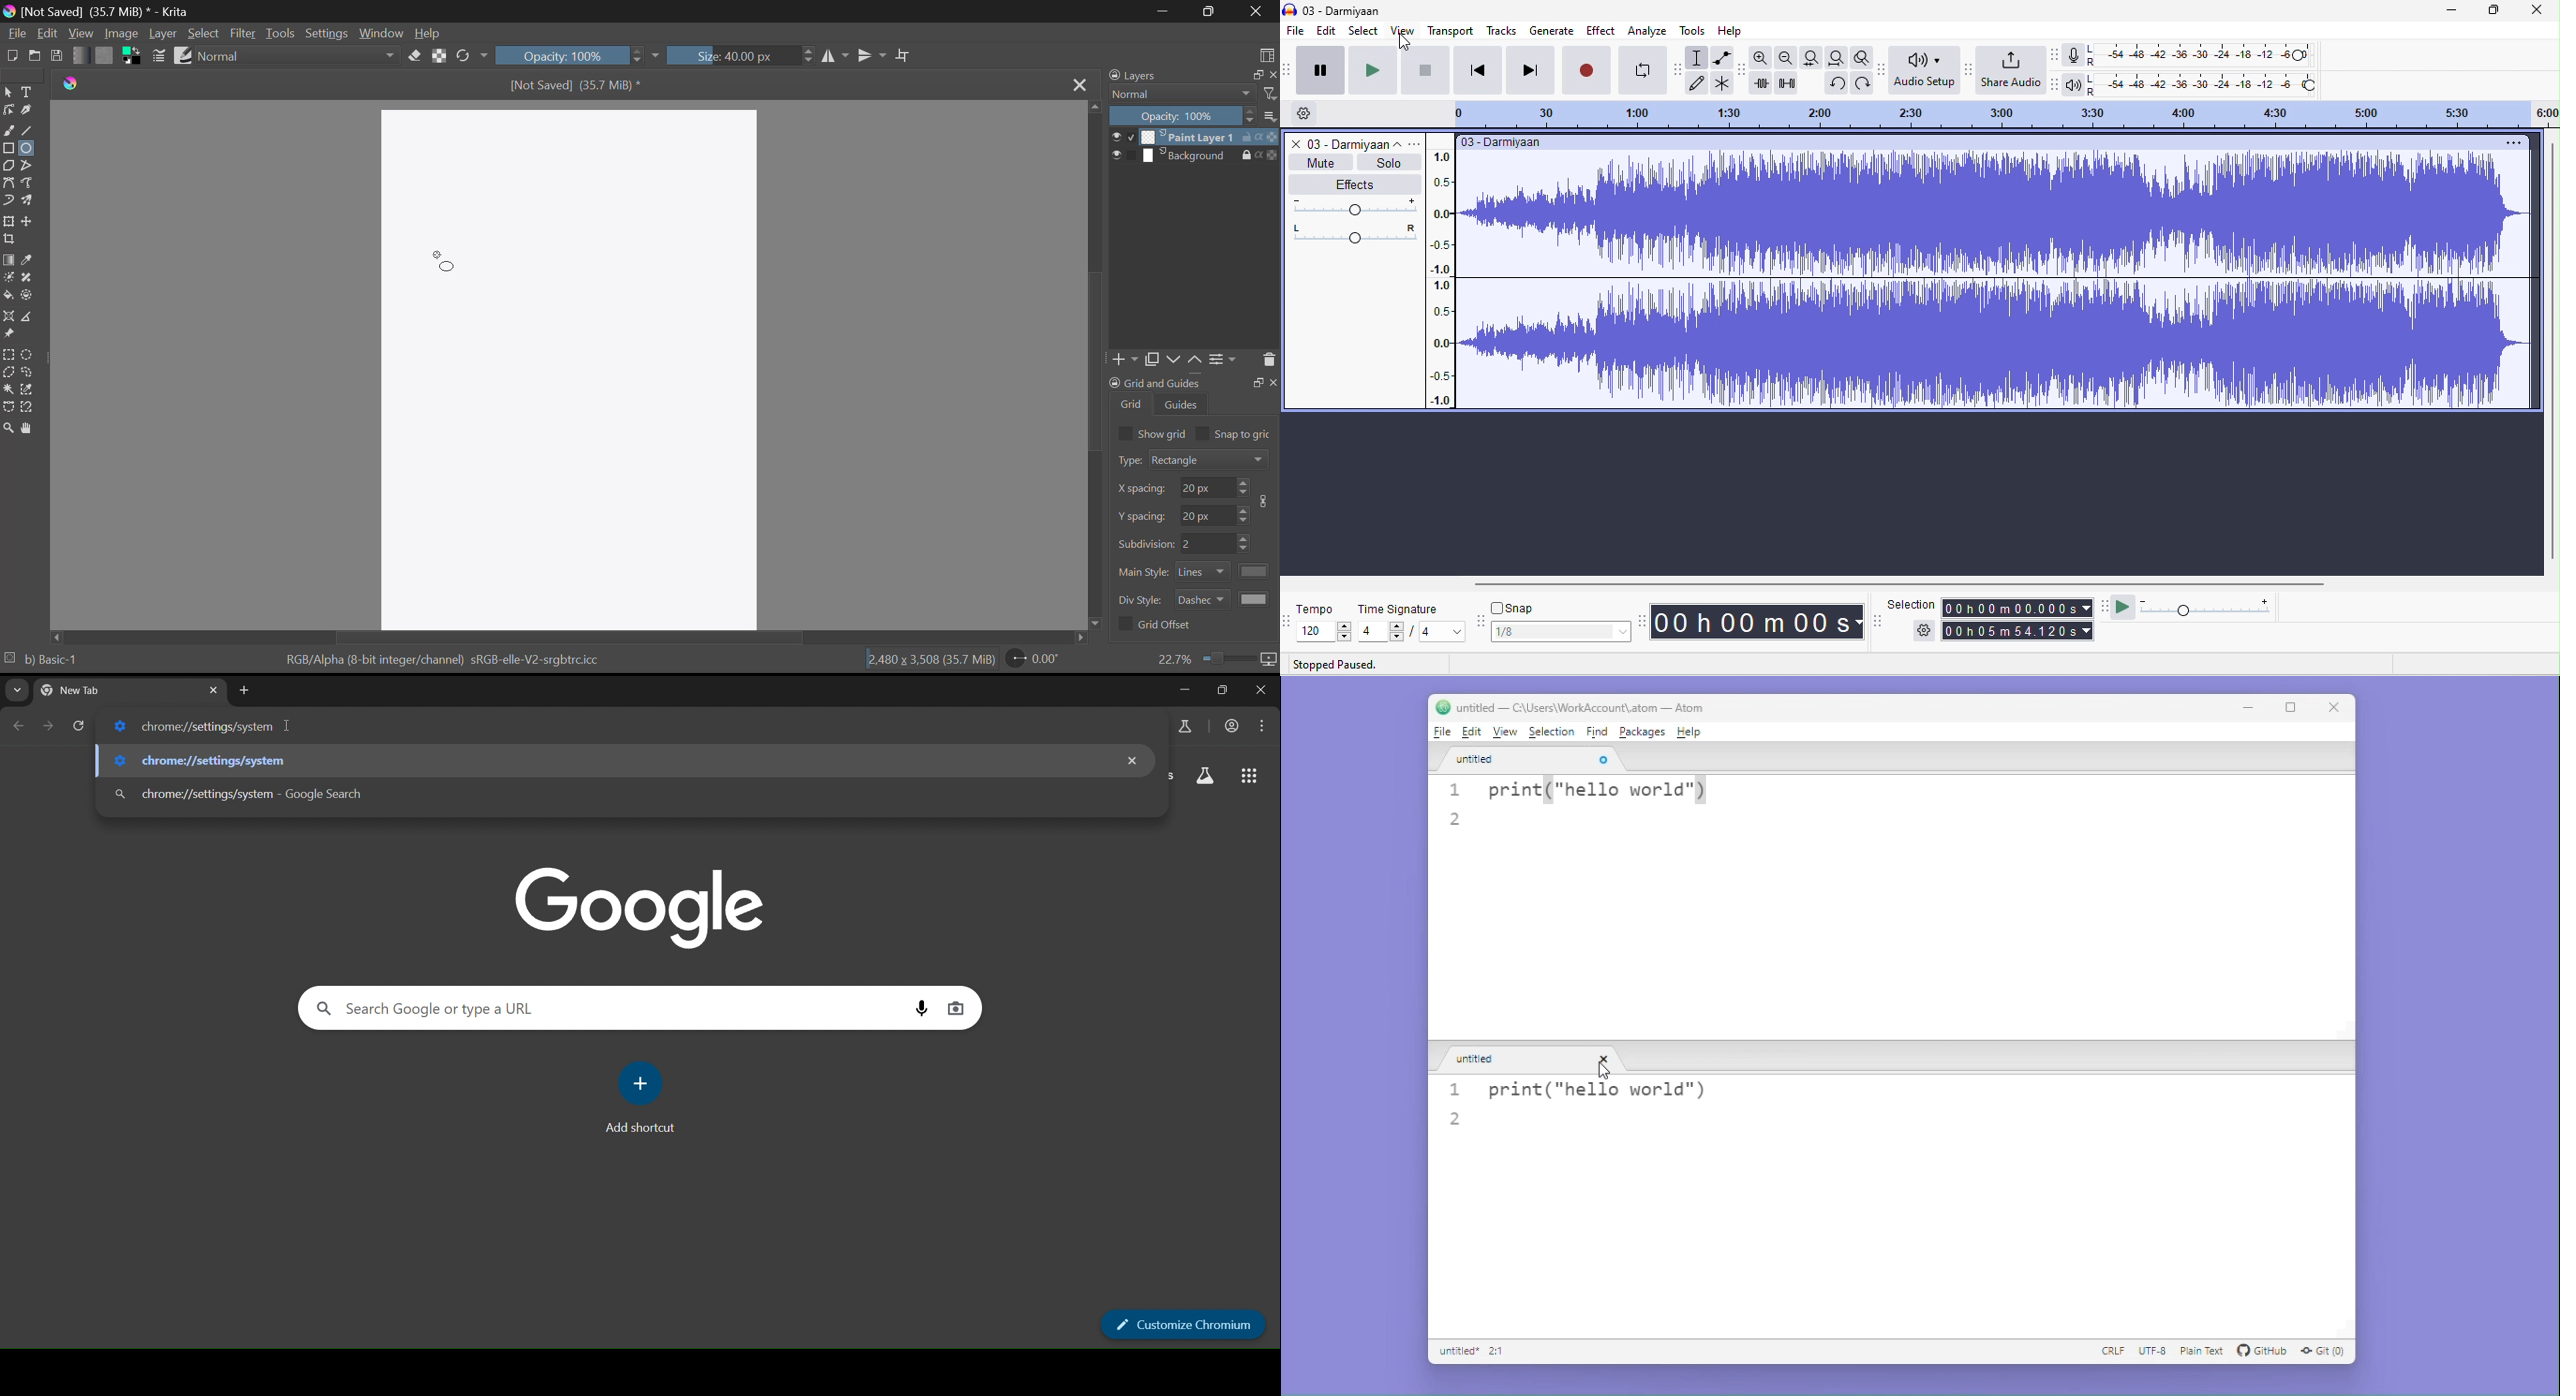 Image resolution: width=2576 pixels, height=1400 pixels. What do you see at coordinates (1189, 77) in the screenshot?
I see `Layers Docker Tab` at bounding box center [1189, 77].